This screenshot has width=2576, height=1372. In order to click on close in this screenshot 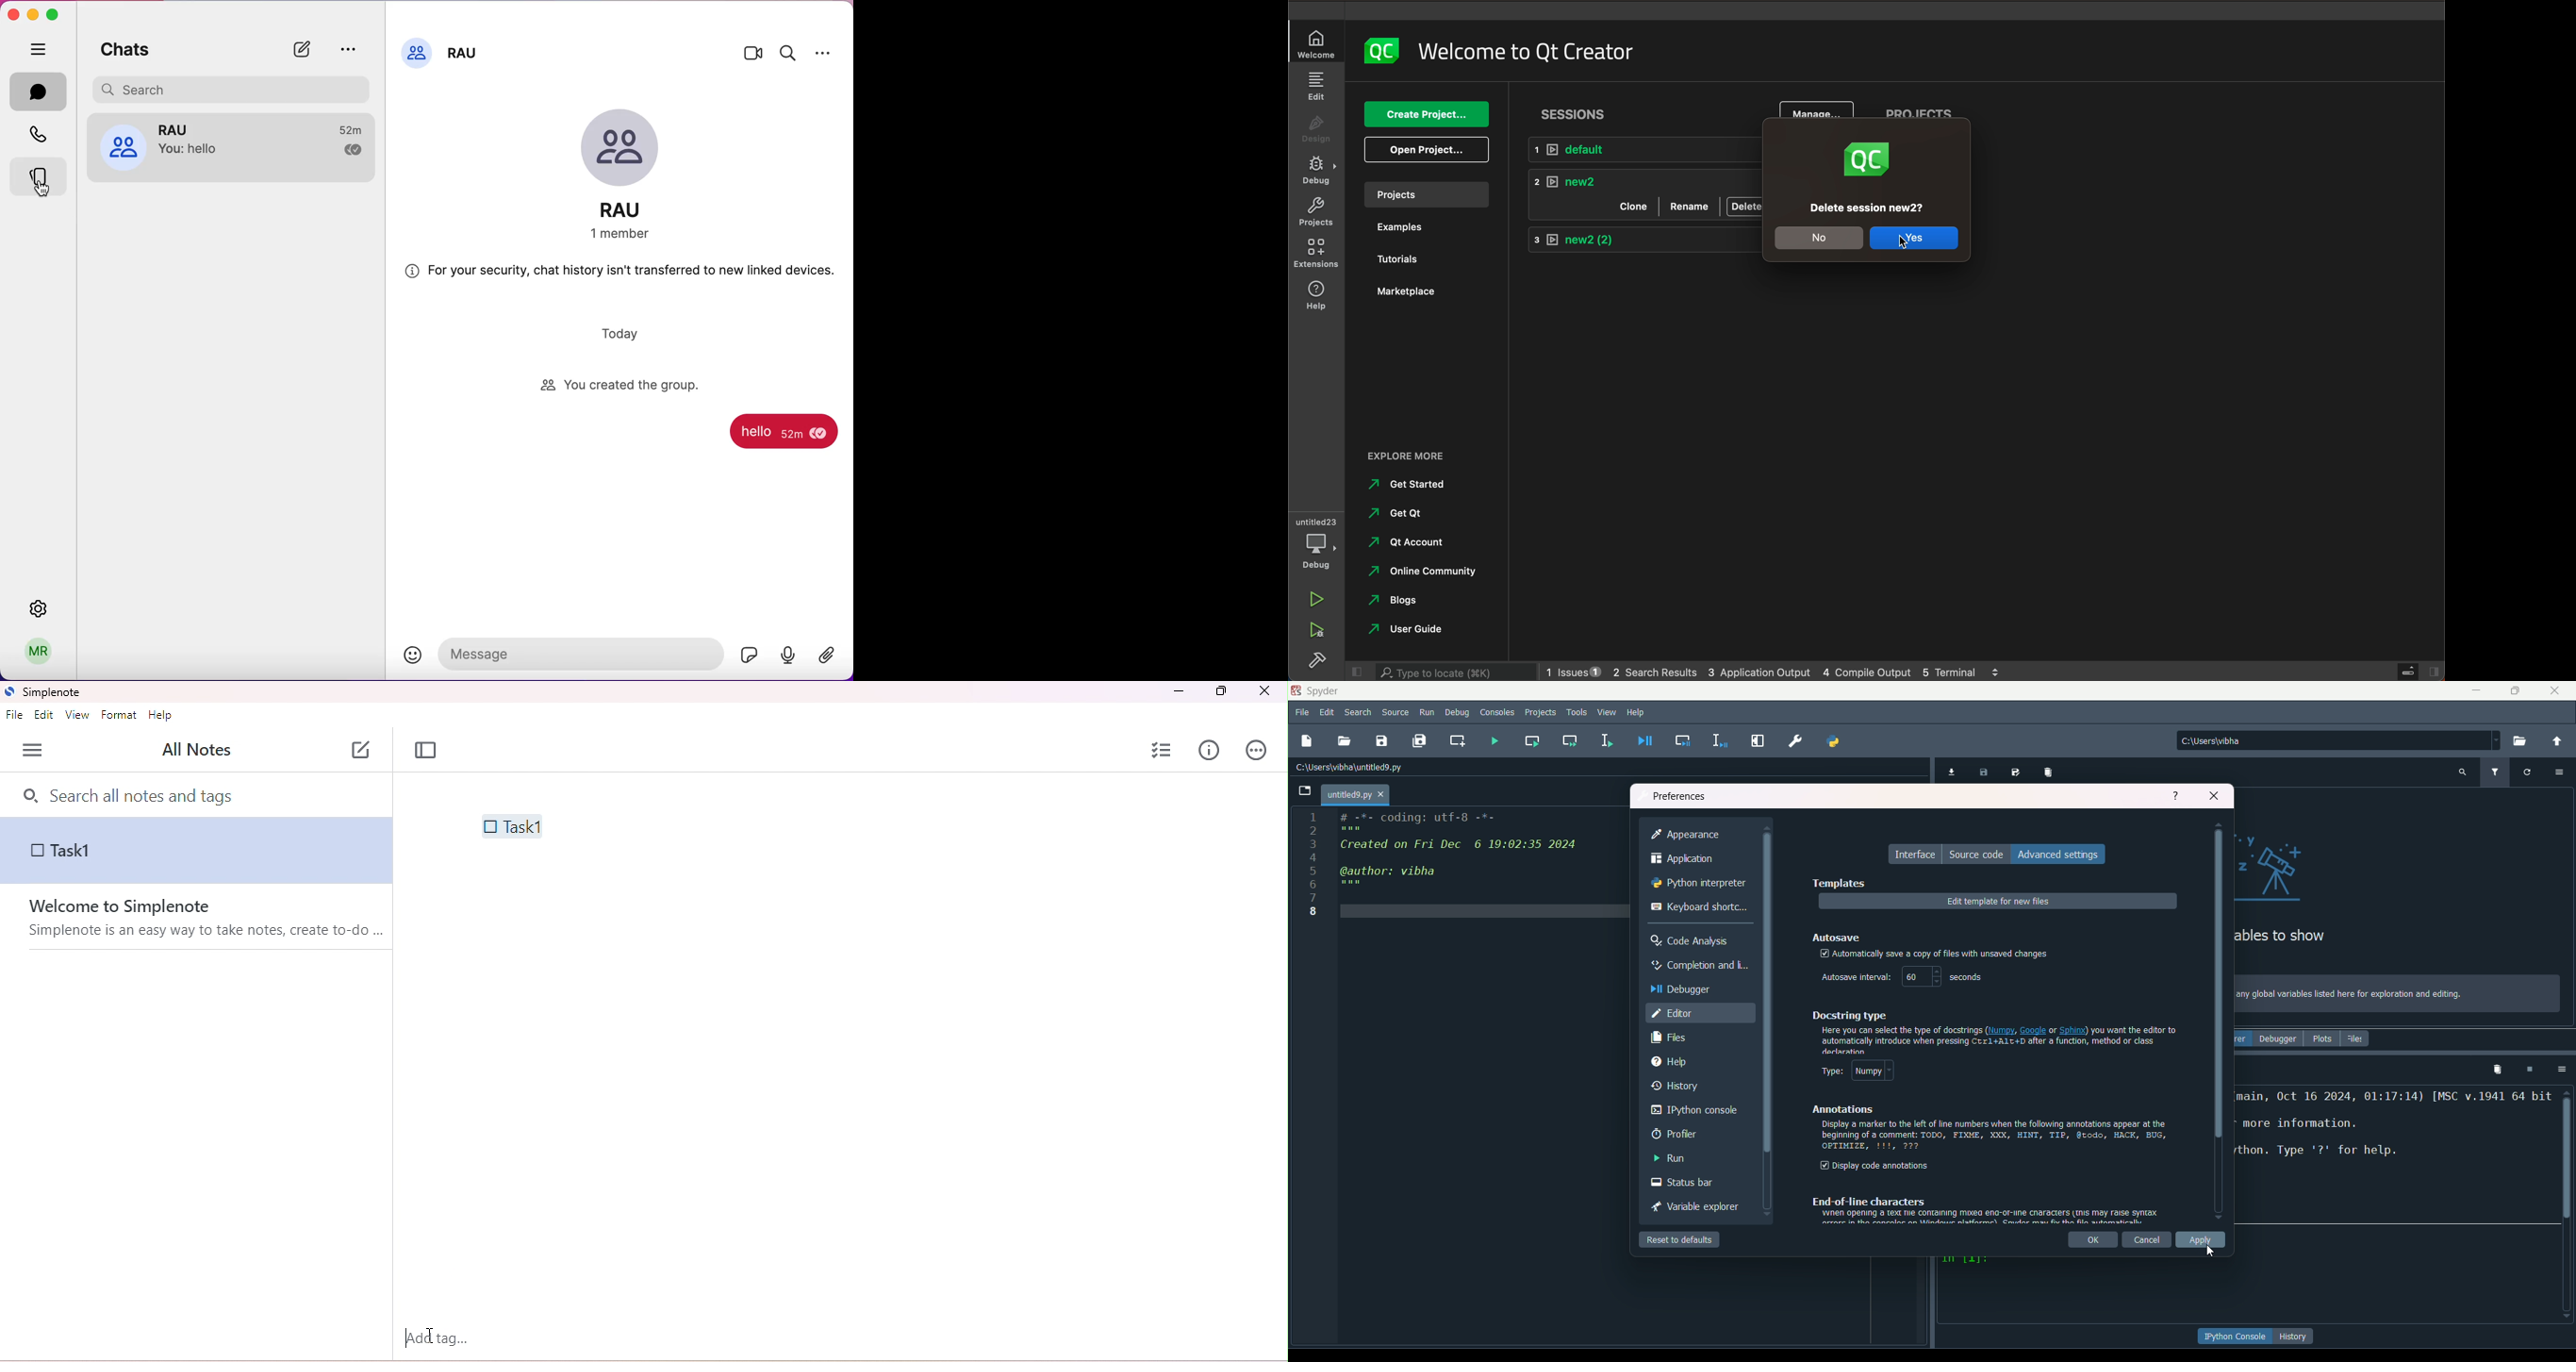, I will do `click(2555, 690)`.